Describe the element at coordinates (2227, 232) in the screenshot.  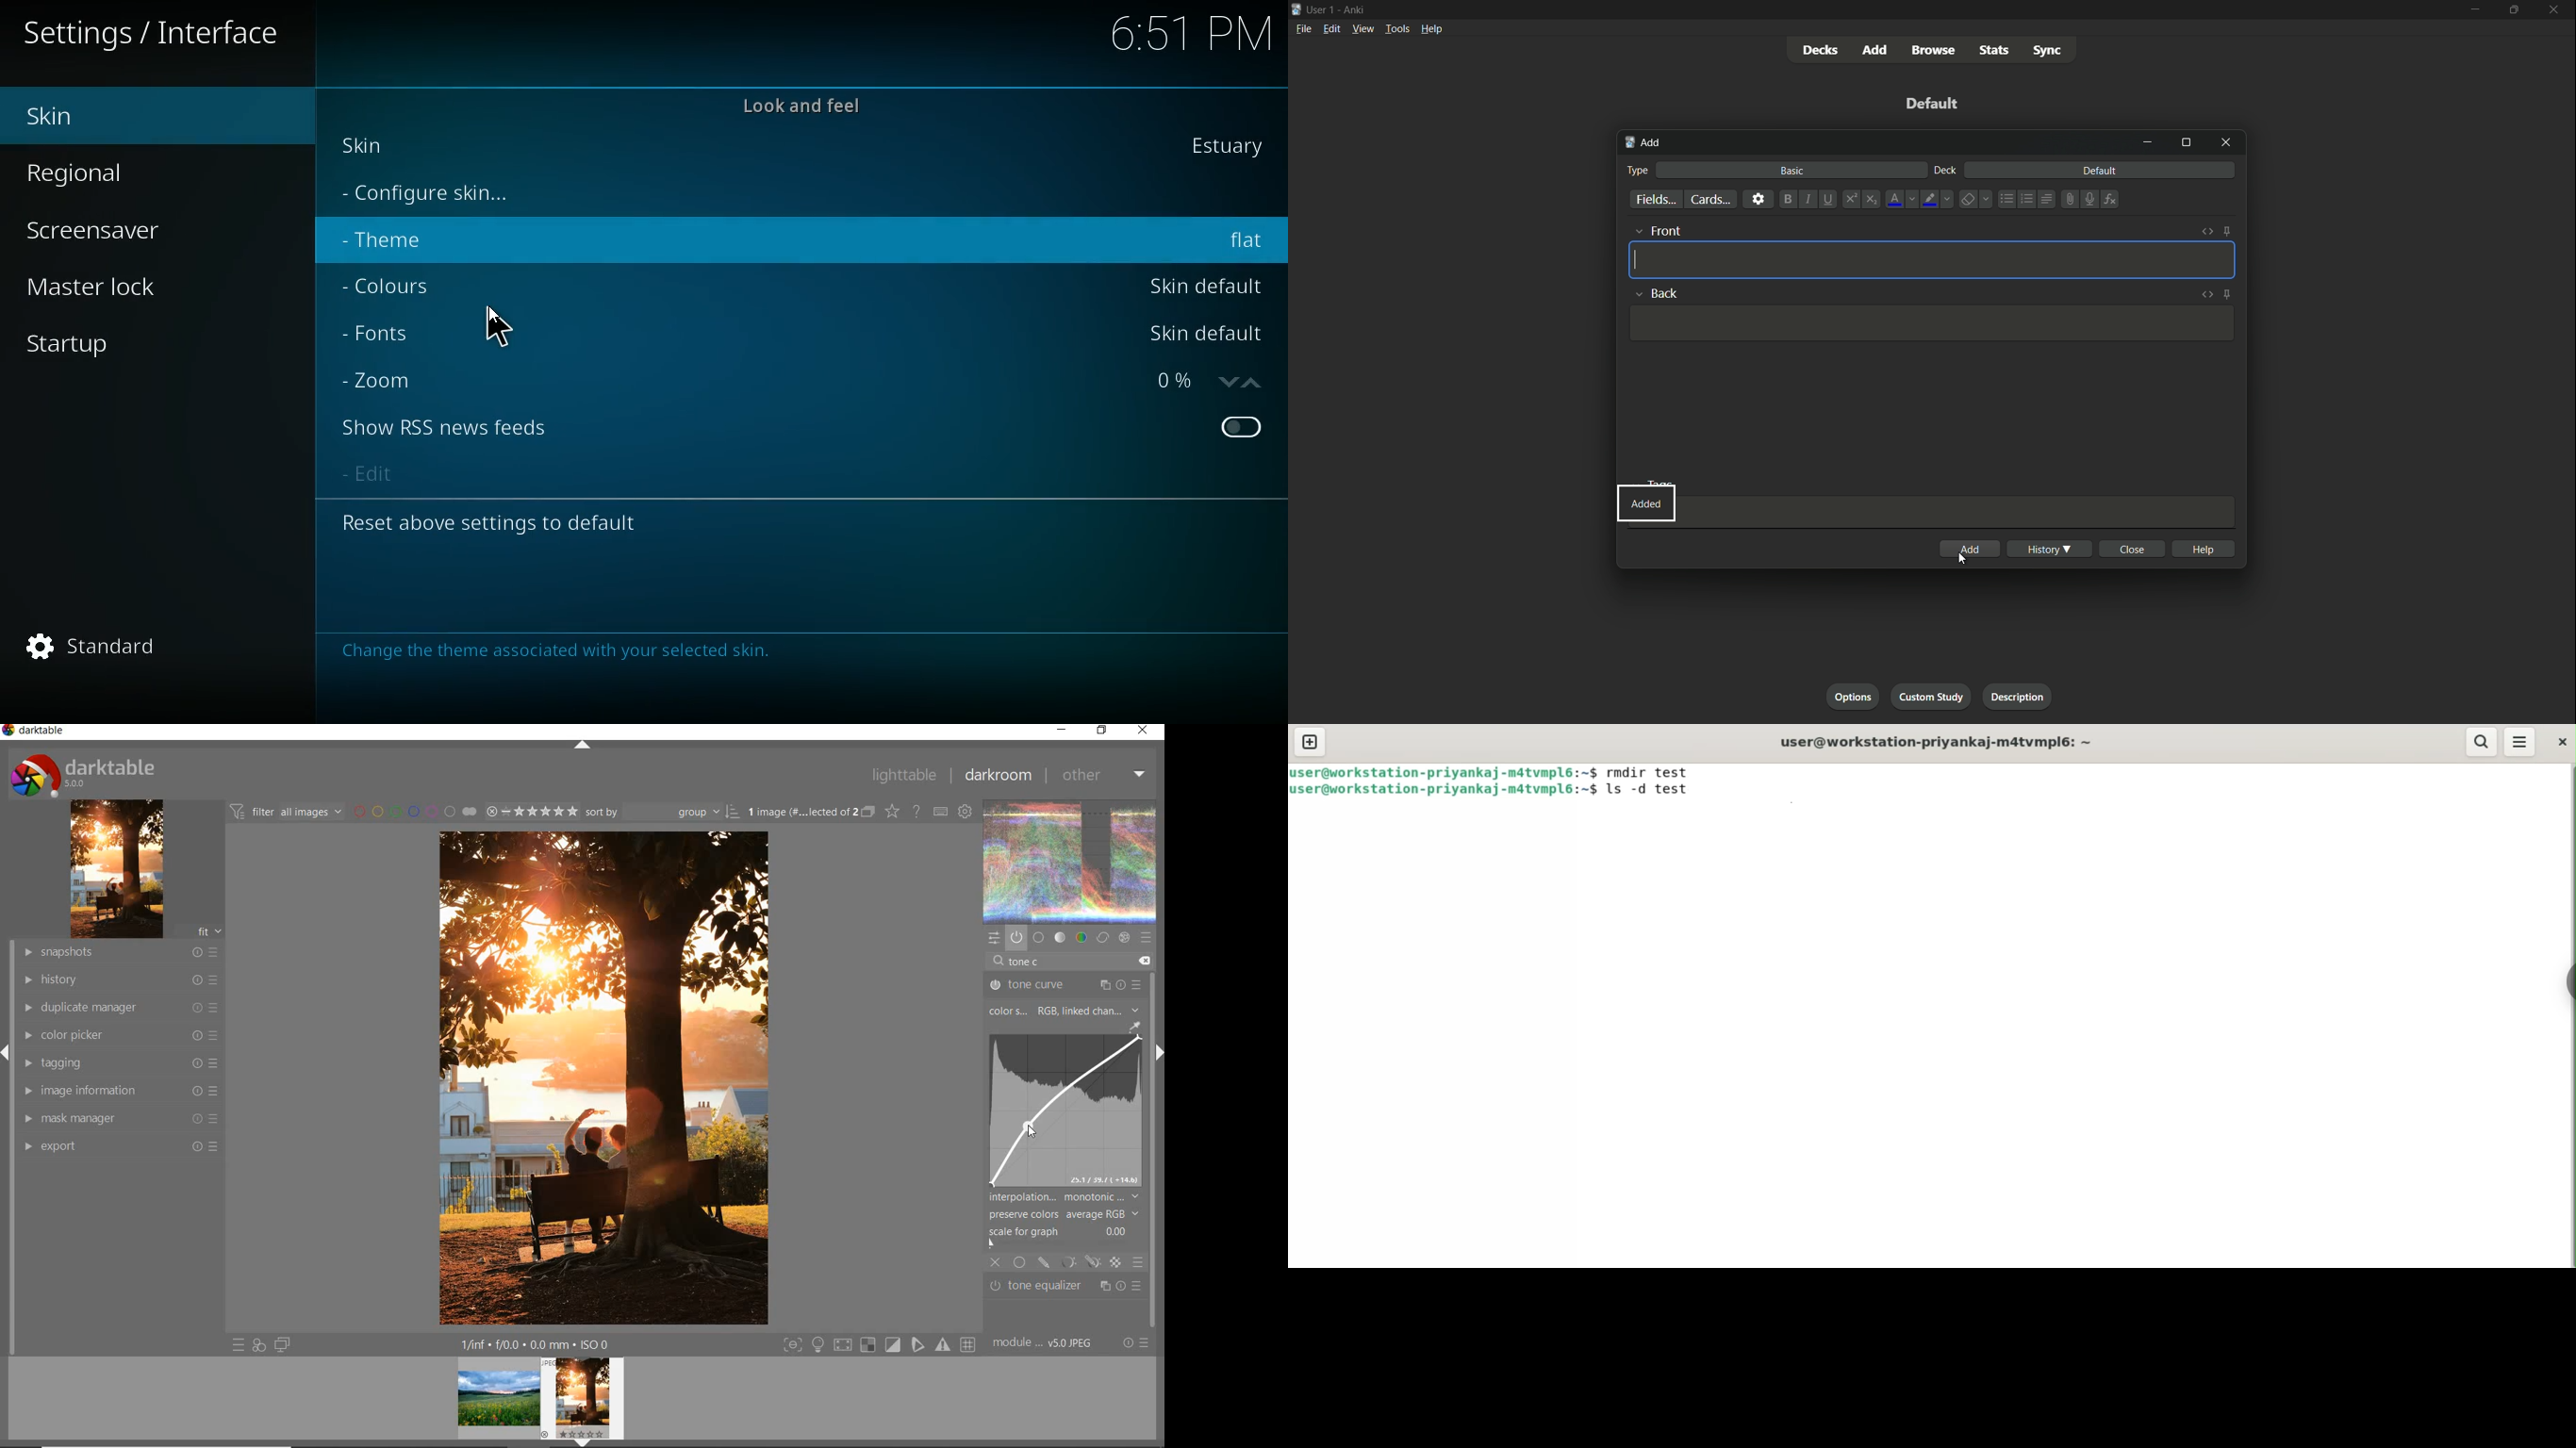
I see `toggle sticky` at that location.